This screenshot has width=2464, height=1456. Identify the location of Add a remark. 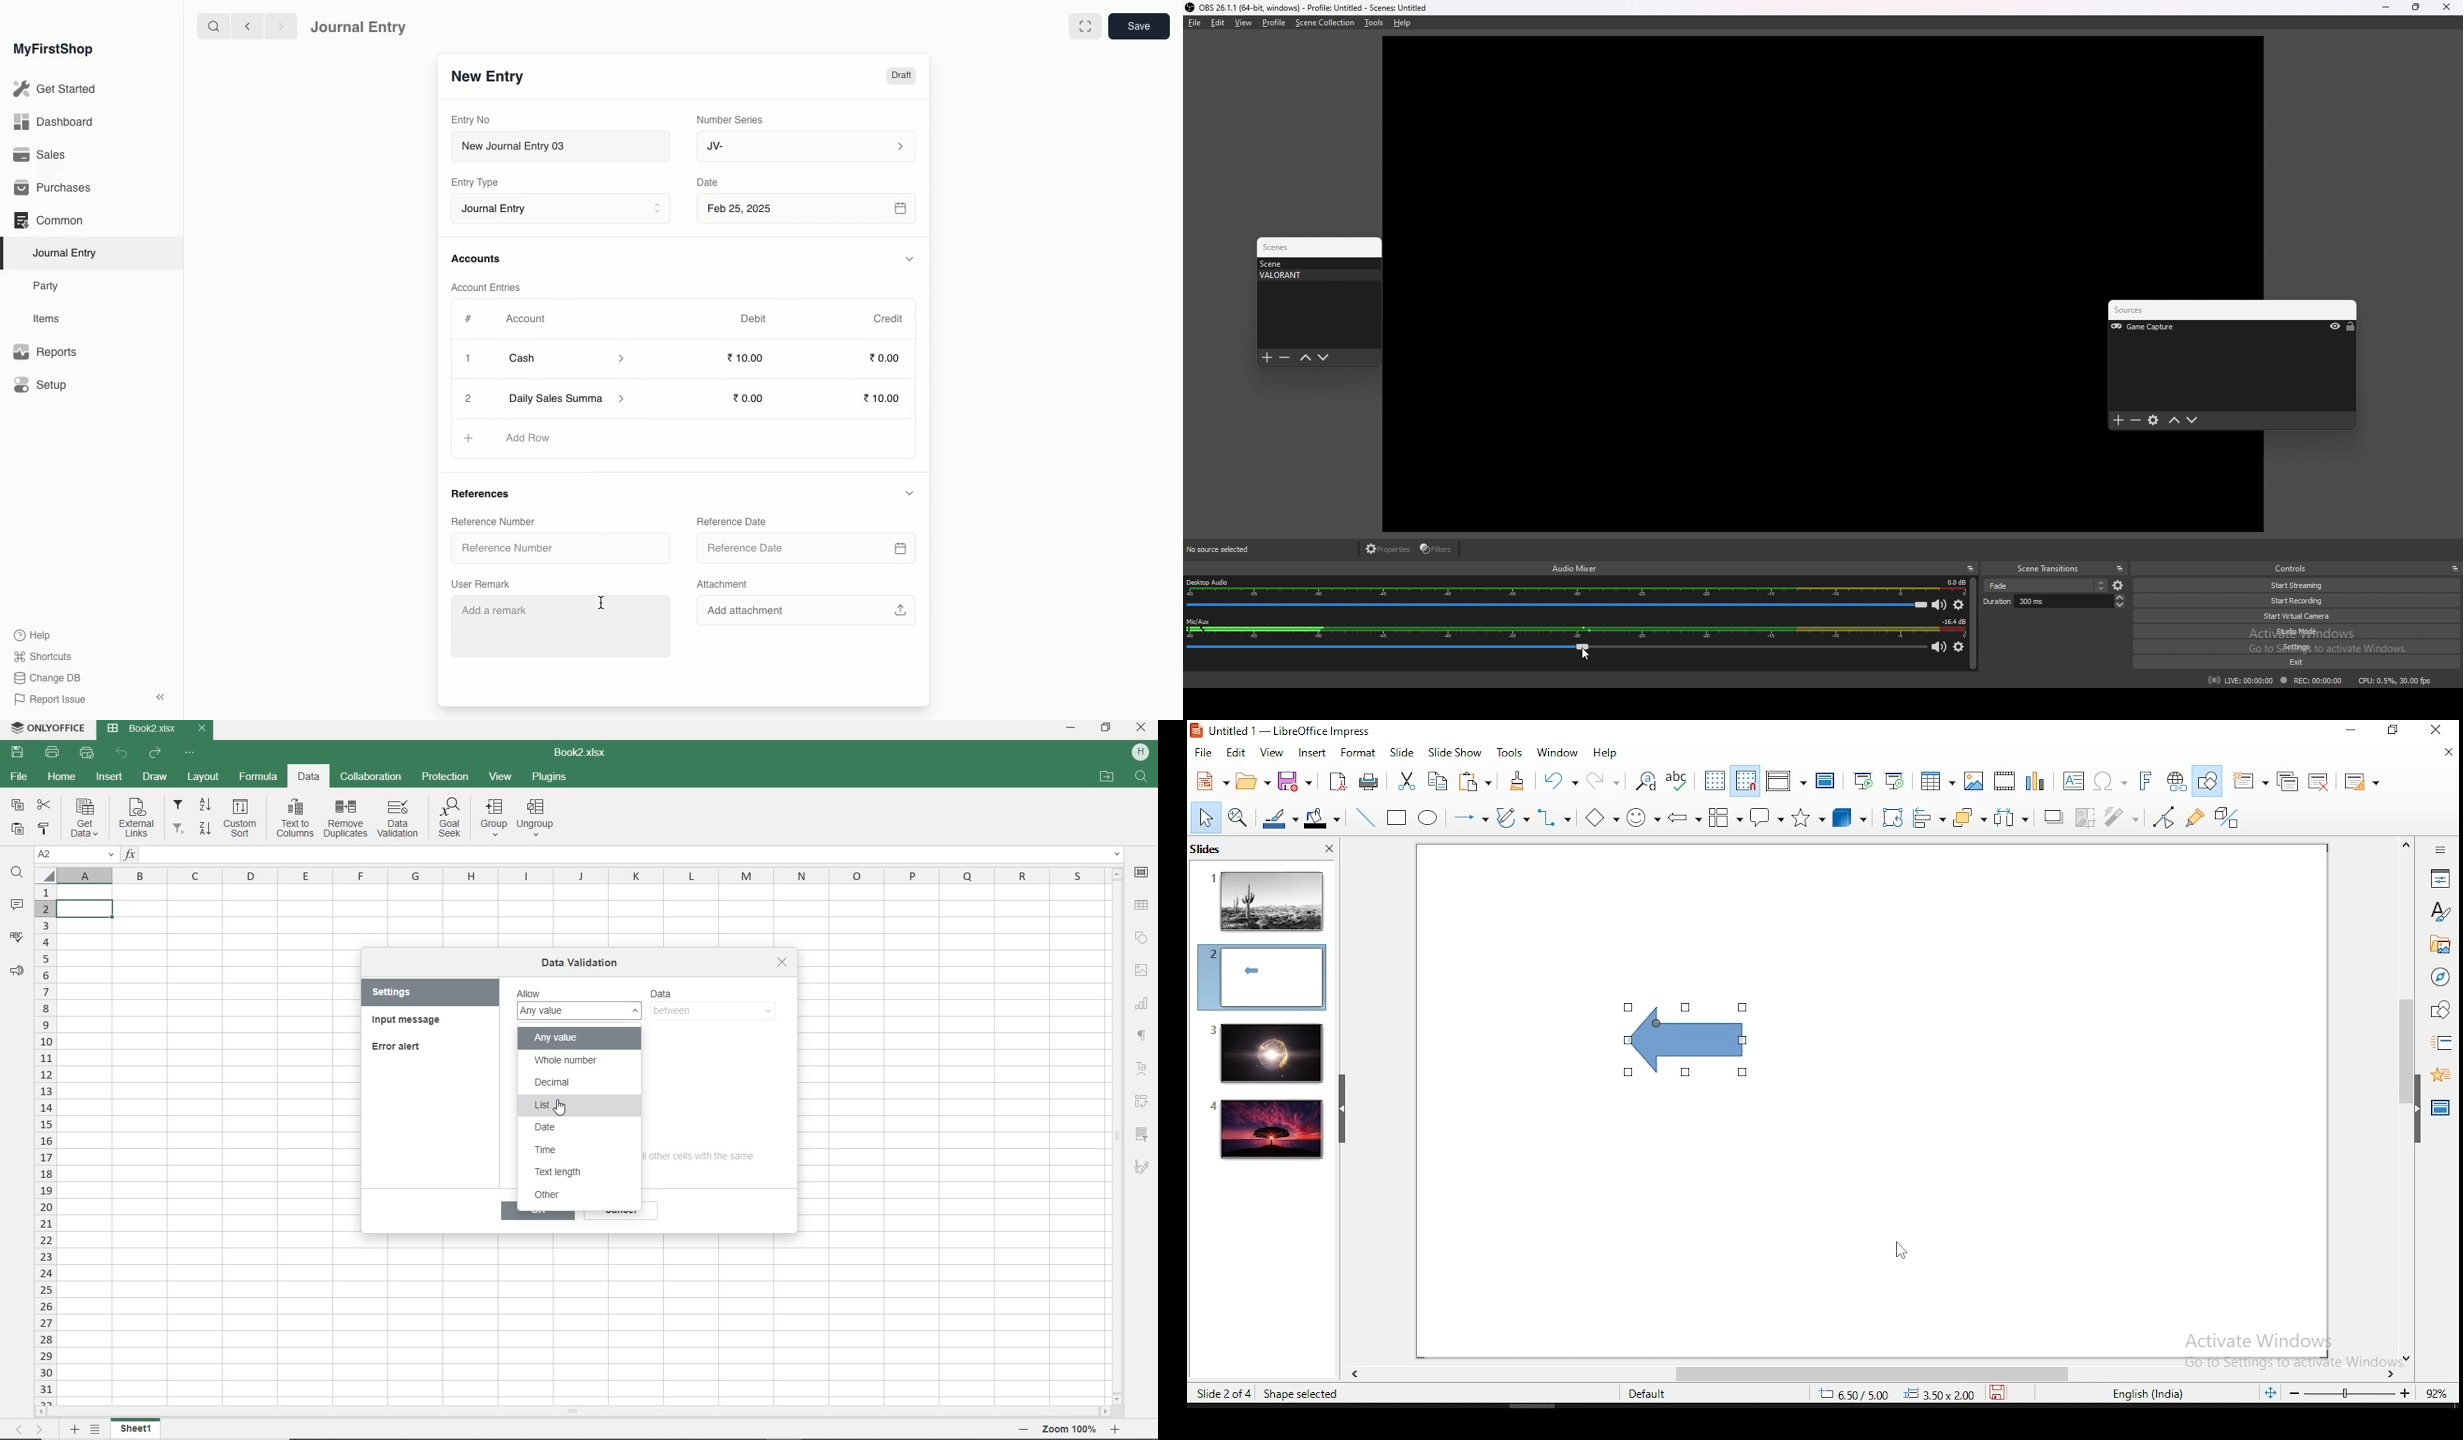
(564, 624).